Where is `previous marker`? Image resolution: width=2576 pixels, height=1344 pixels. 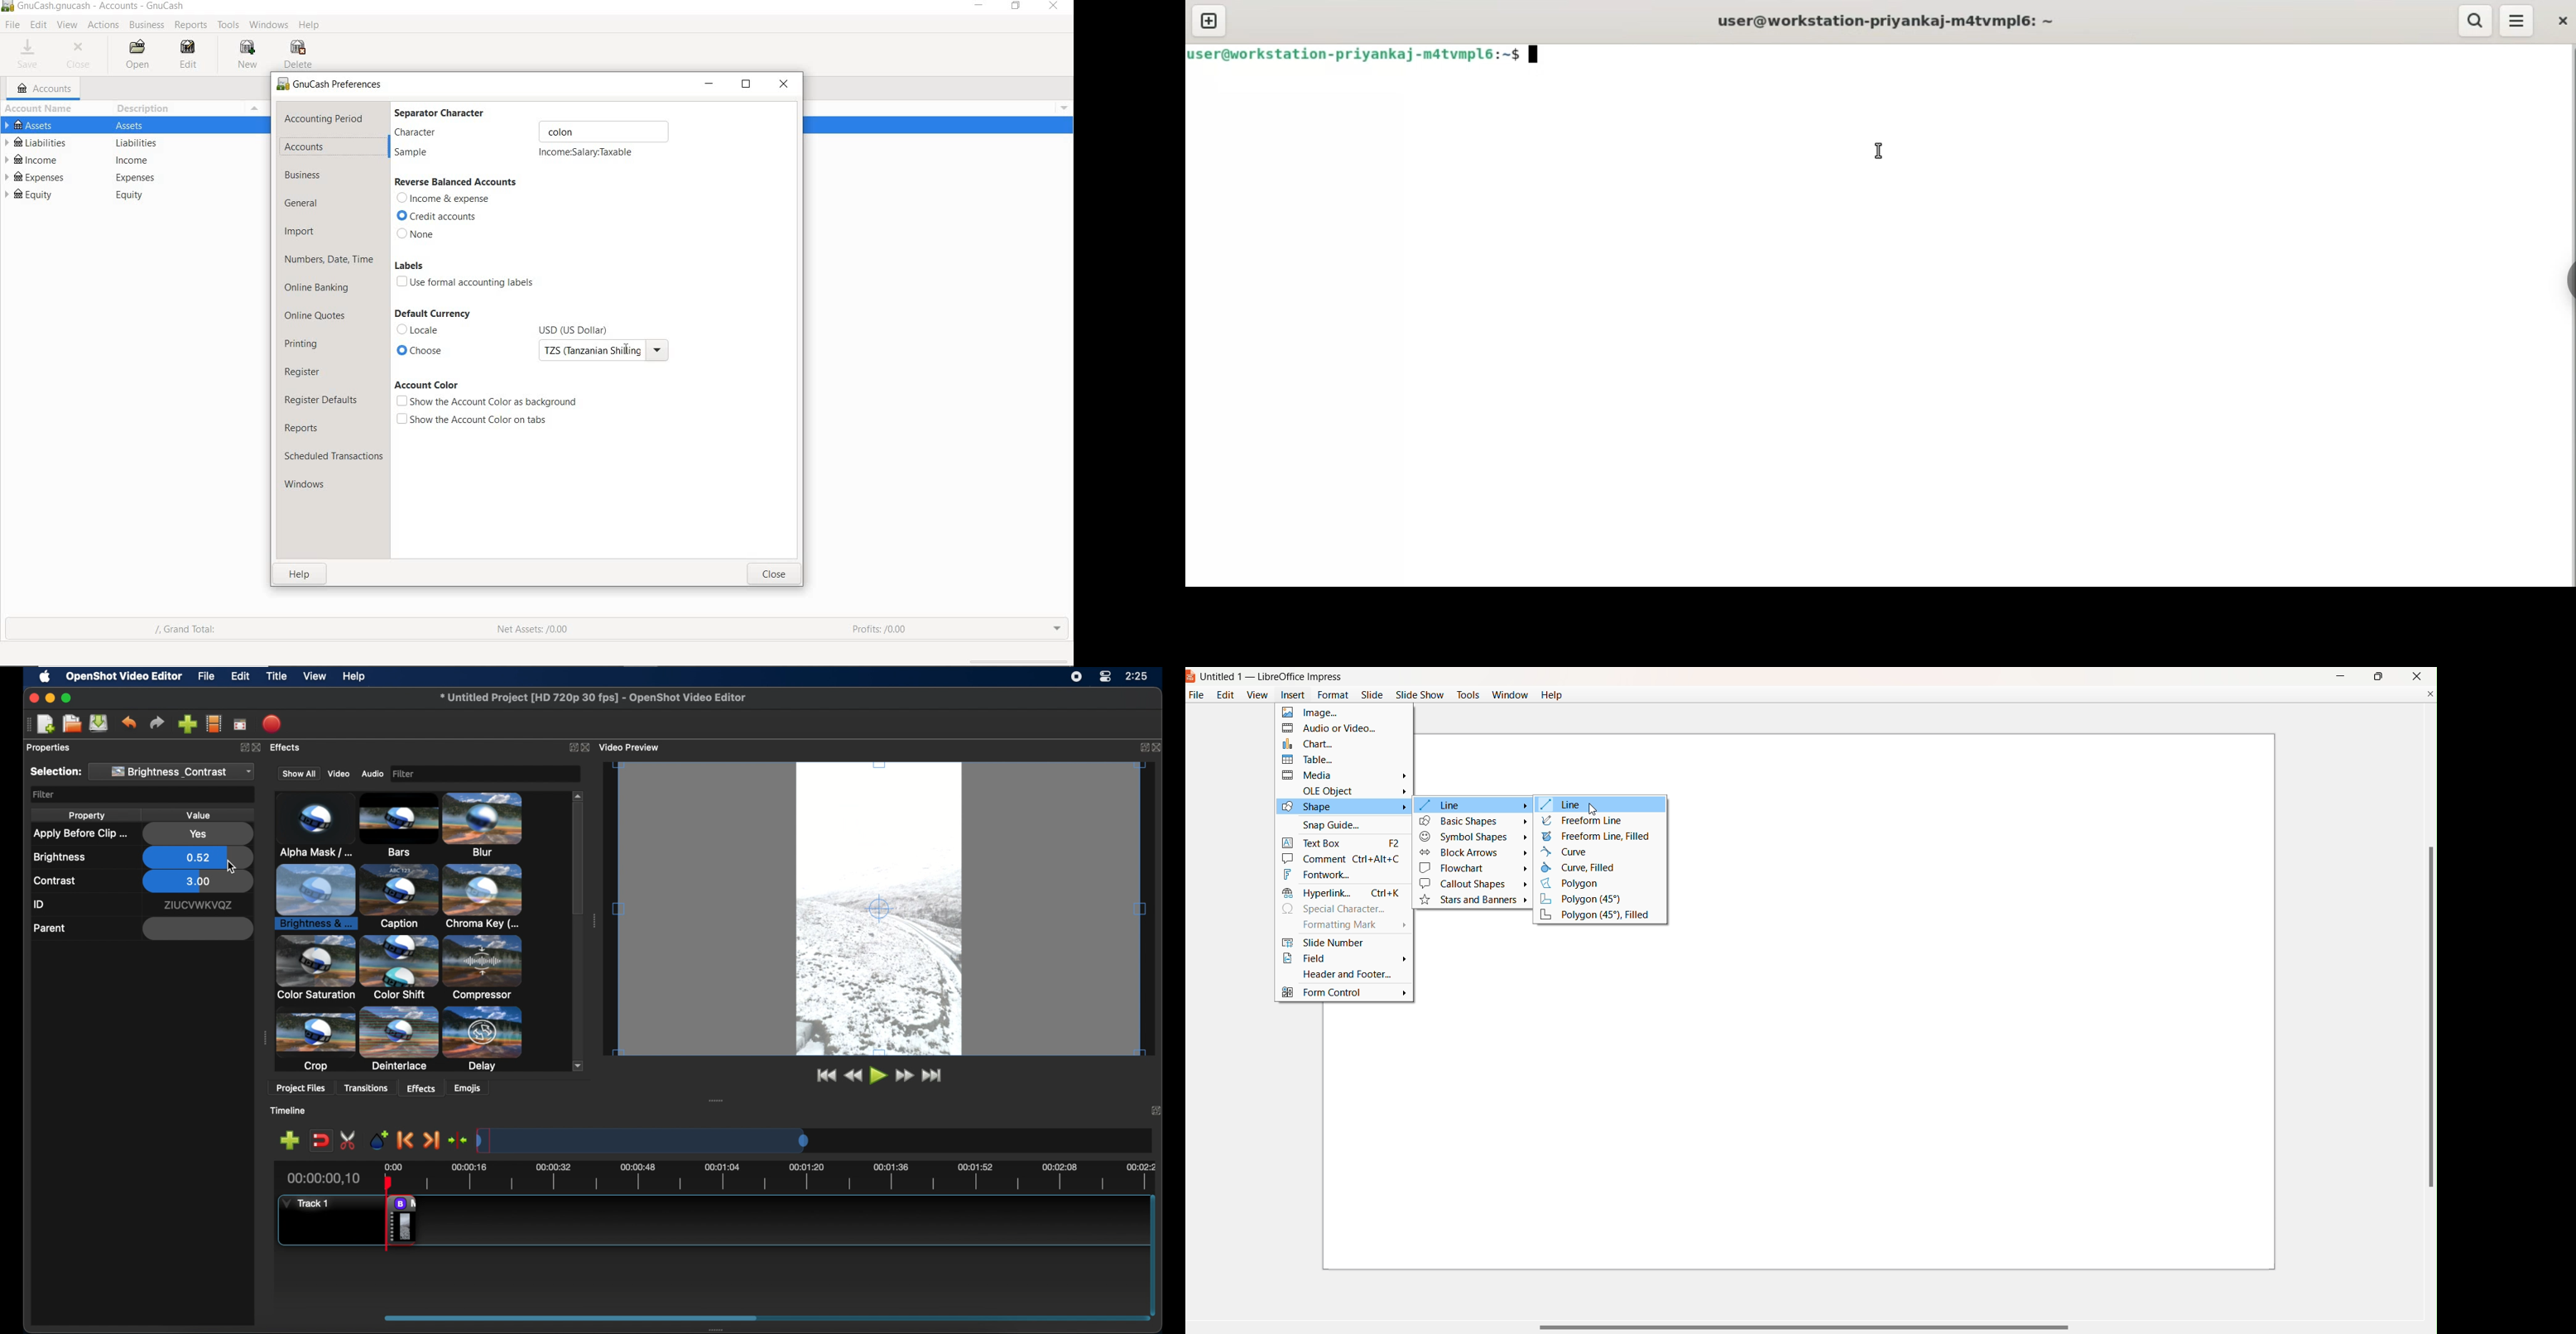 previous marker is located at coordinates (404, 1139).